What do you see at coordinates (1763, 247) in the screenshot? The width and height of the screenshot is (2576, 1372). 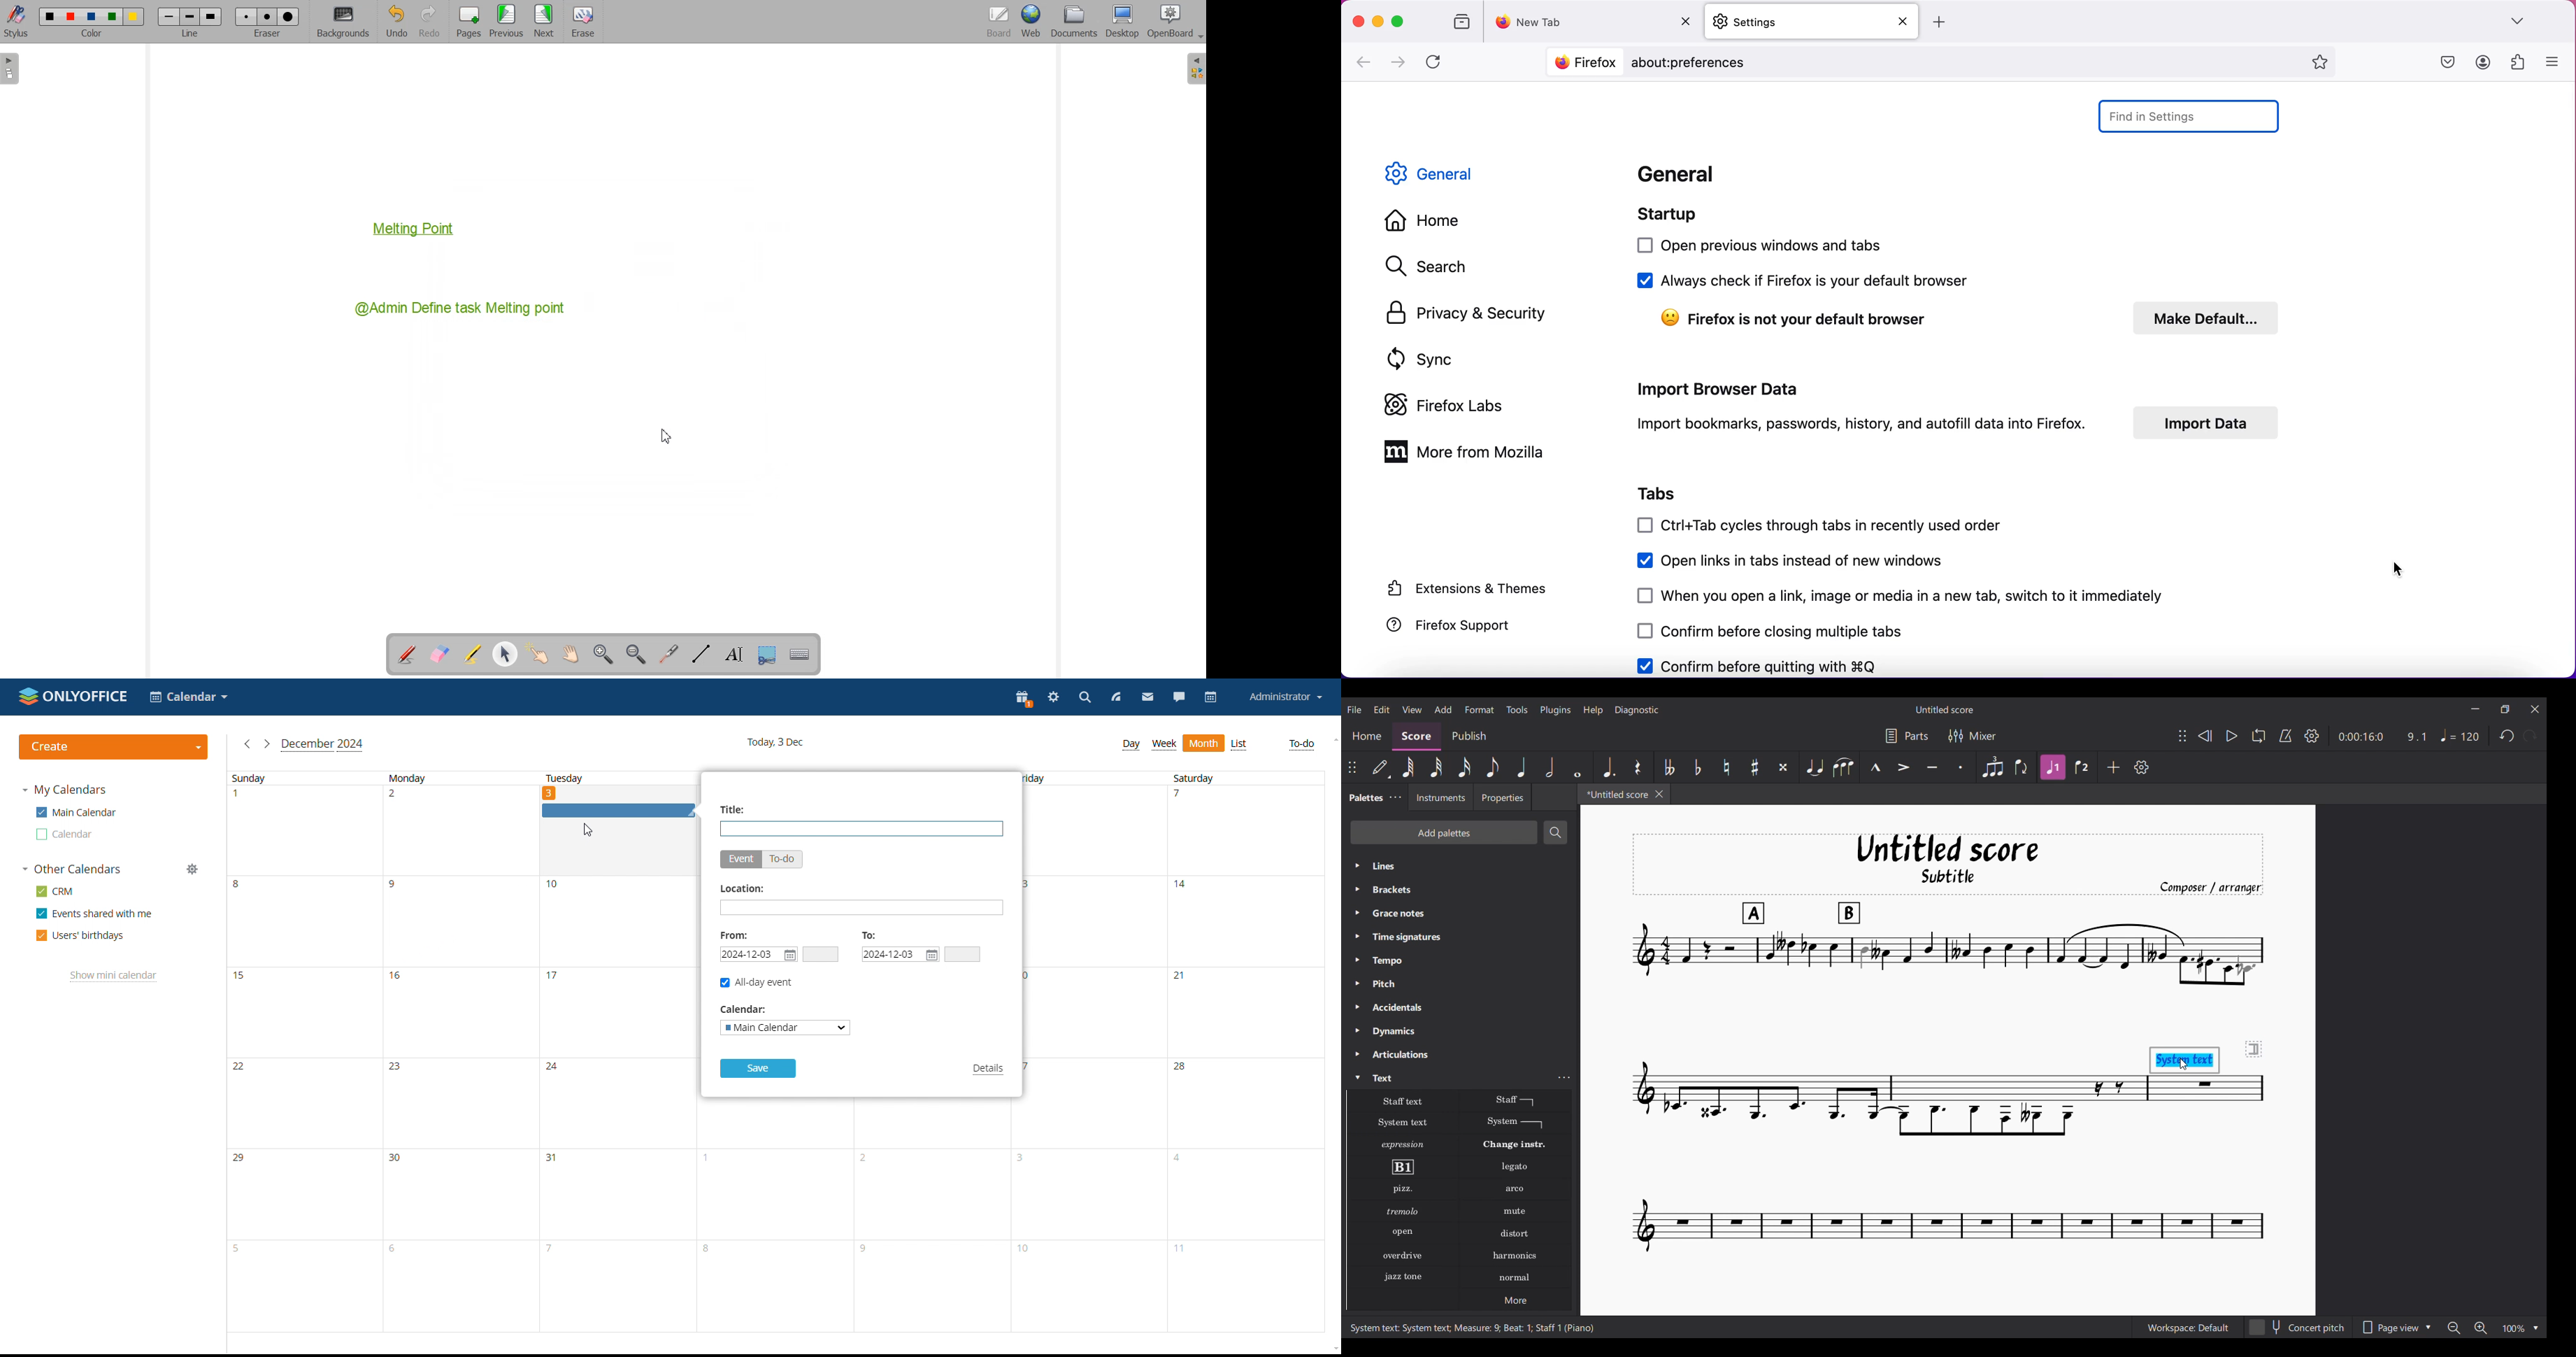 I see `open previous windows and tabs` at bounding box center [1763, 247].